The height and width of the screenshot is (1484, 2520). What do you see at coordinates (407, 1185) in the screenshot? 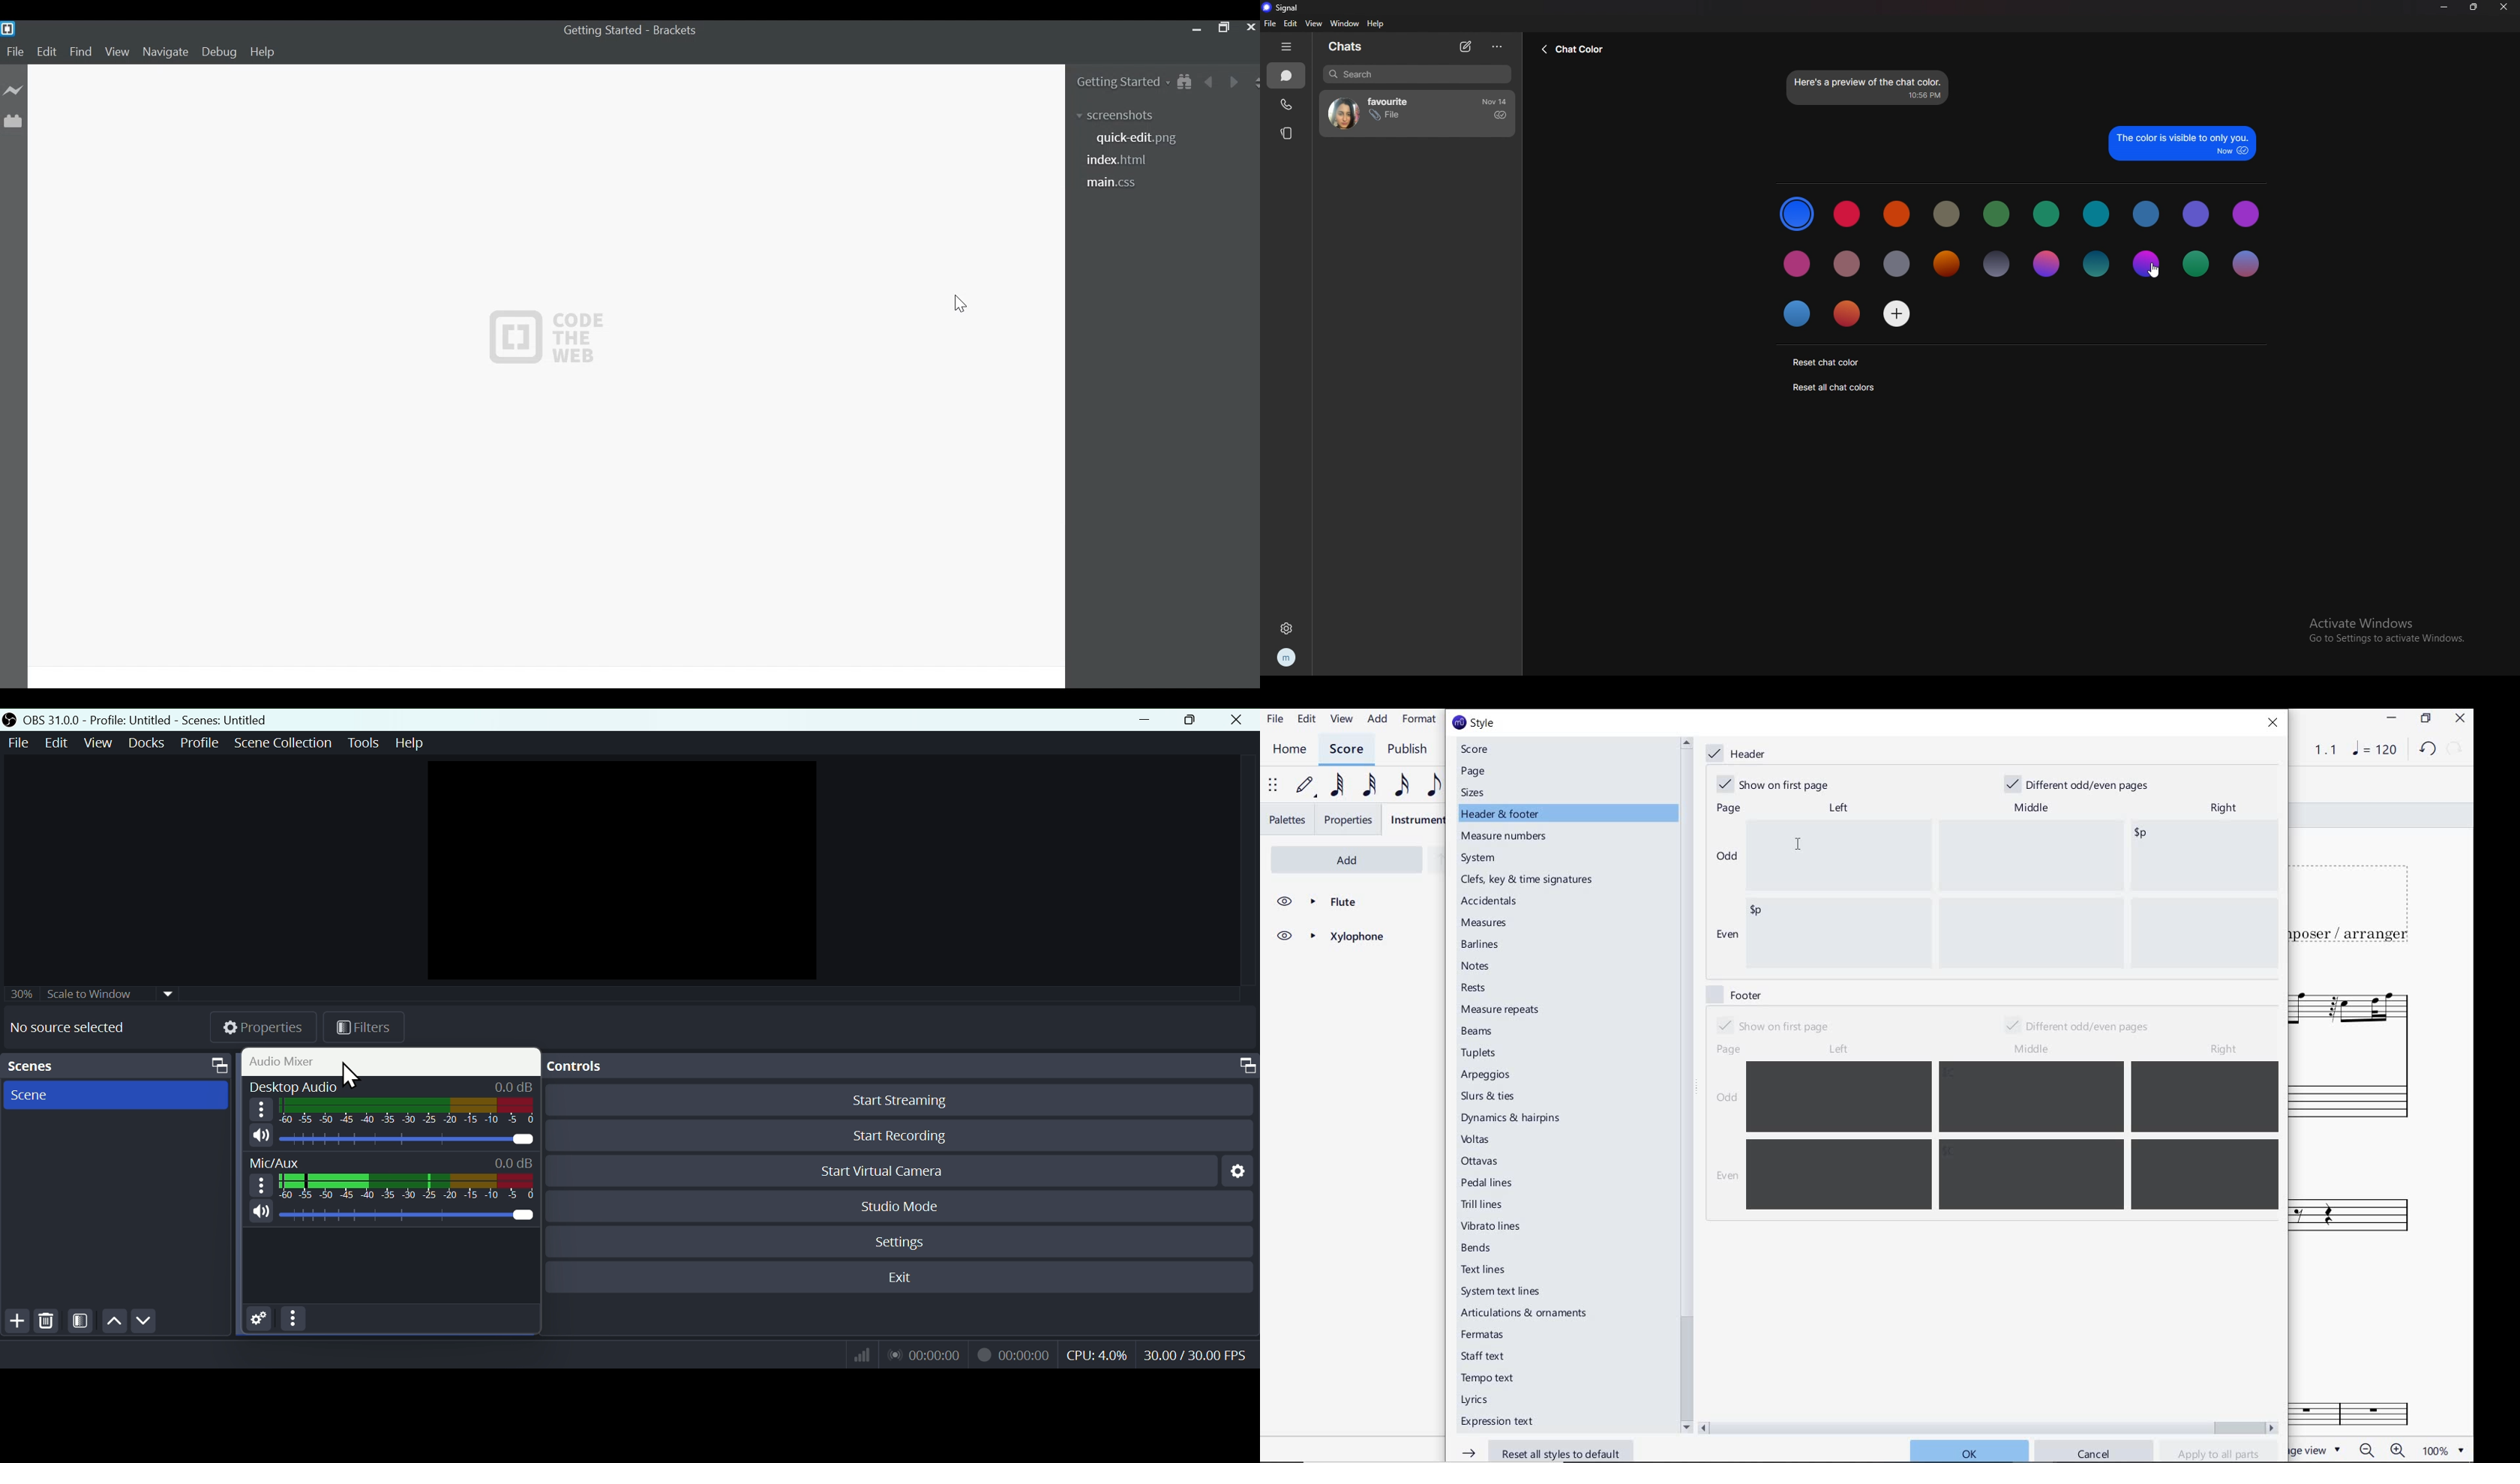
I see `Mic/Aux bar` at bounding box center [407, 1185].